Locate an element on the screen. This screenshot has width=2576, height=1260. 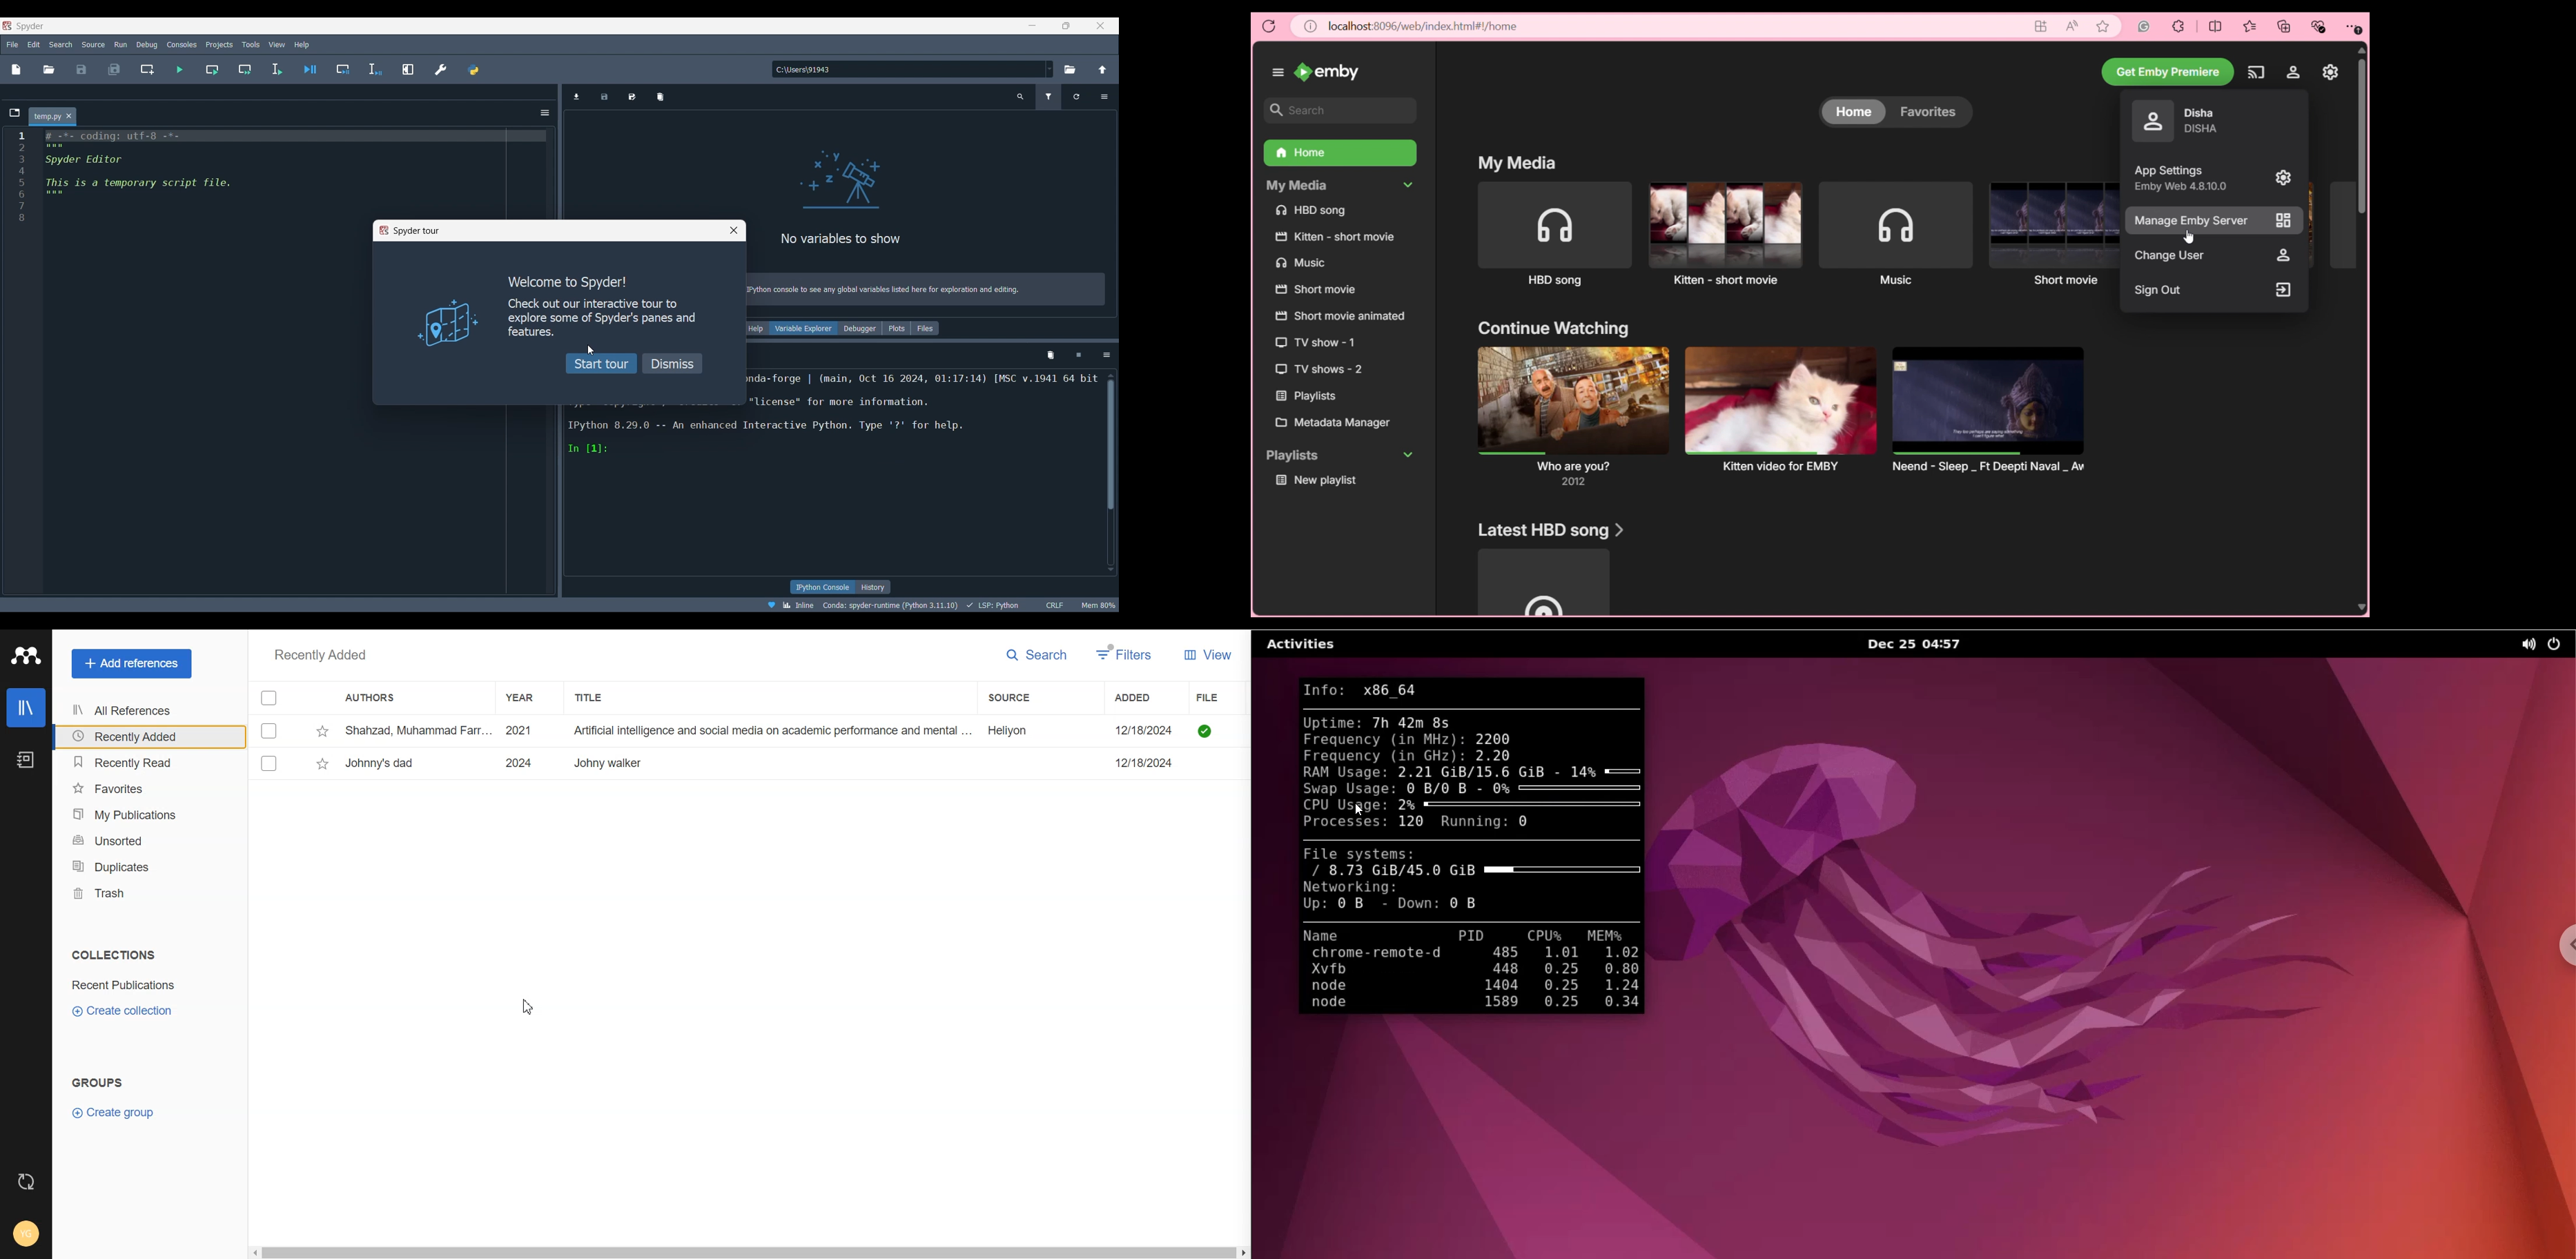
Minimize is located at coordinates (1033, 26).